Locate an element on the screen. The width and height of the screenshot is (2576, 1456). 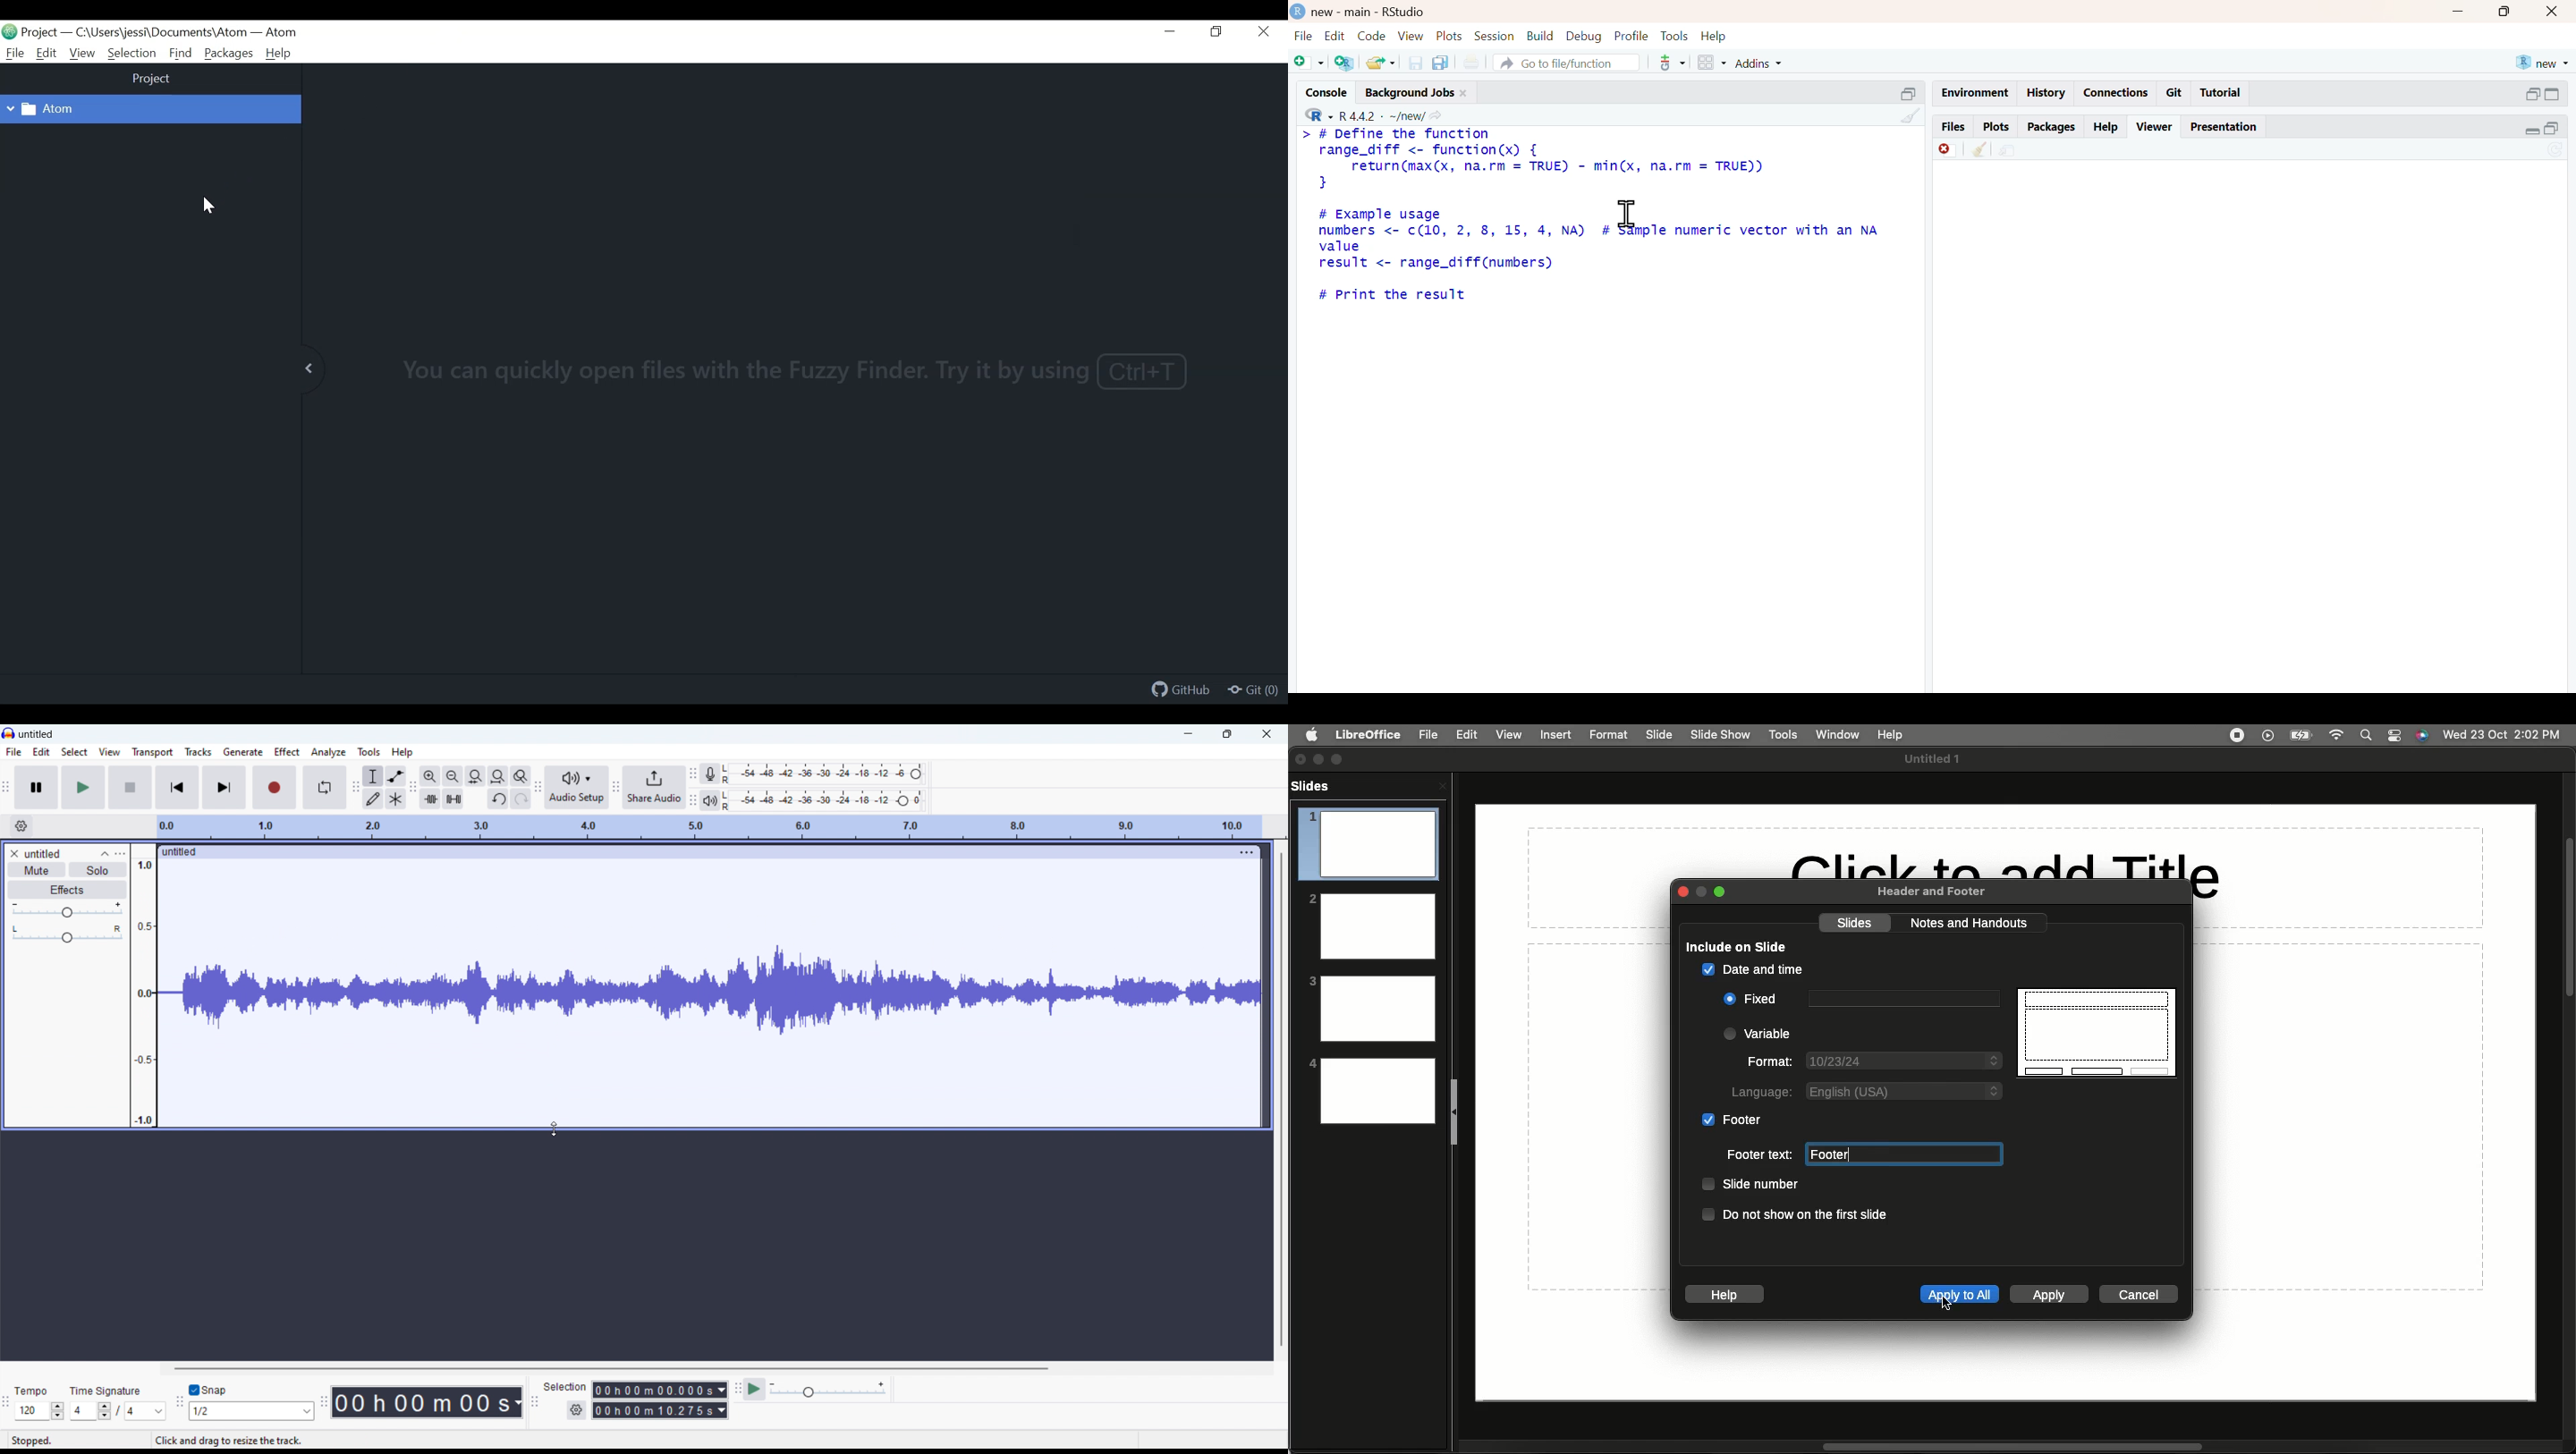
remove track is located at coordinates (13, 852).